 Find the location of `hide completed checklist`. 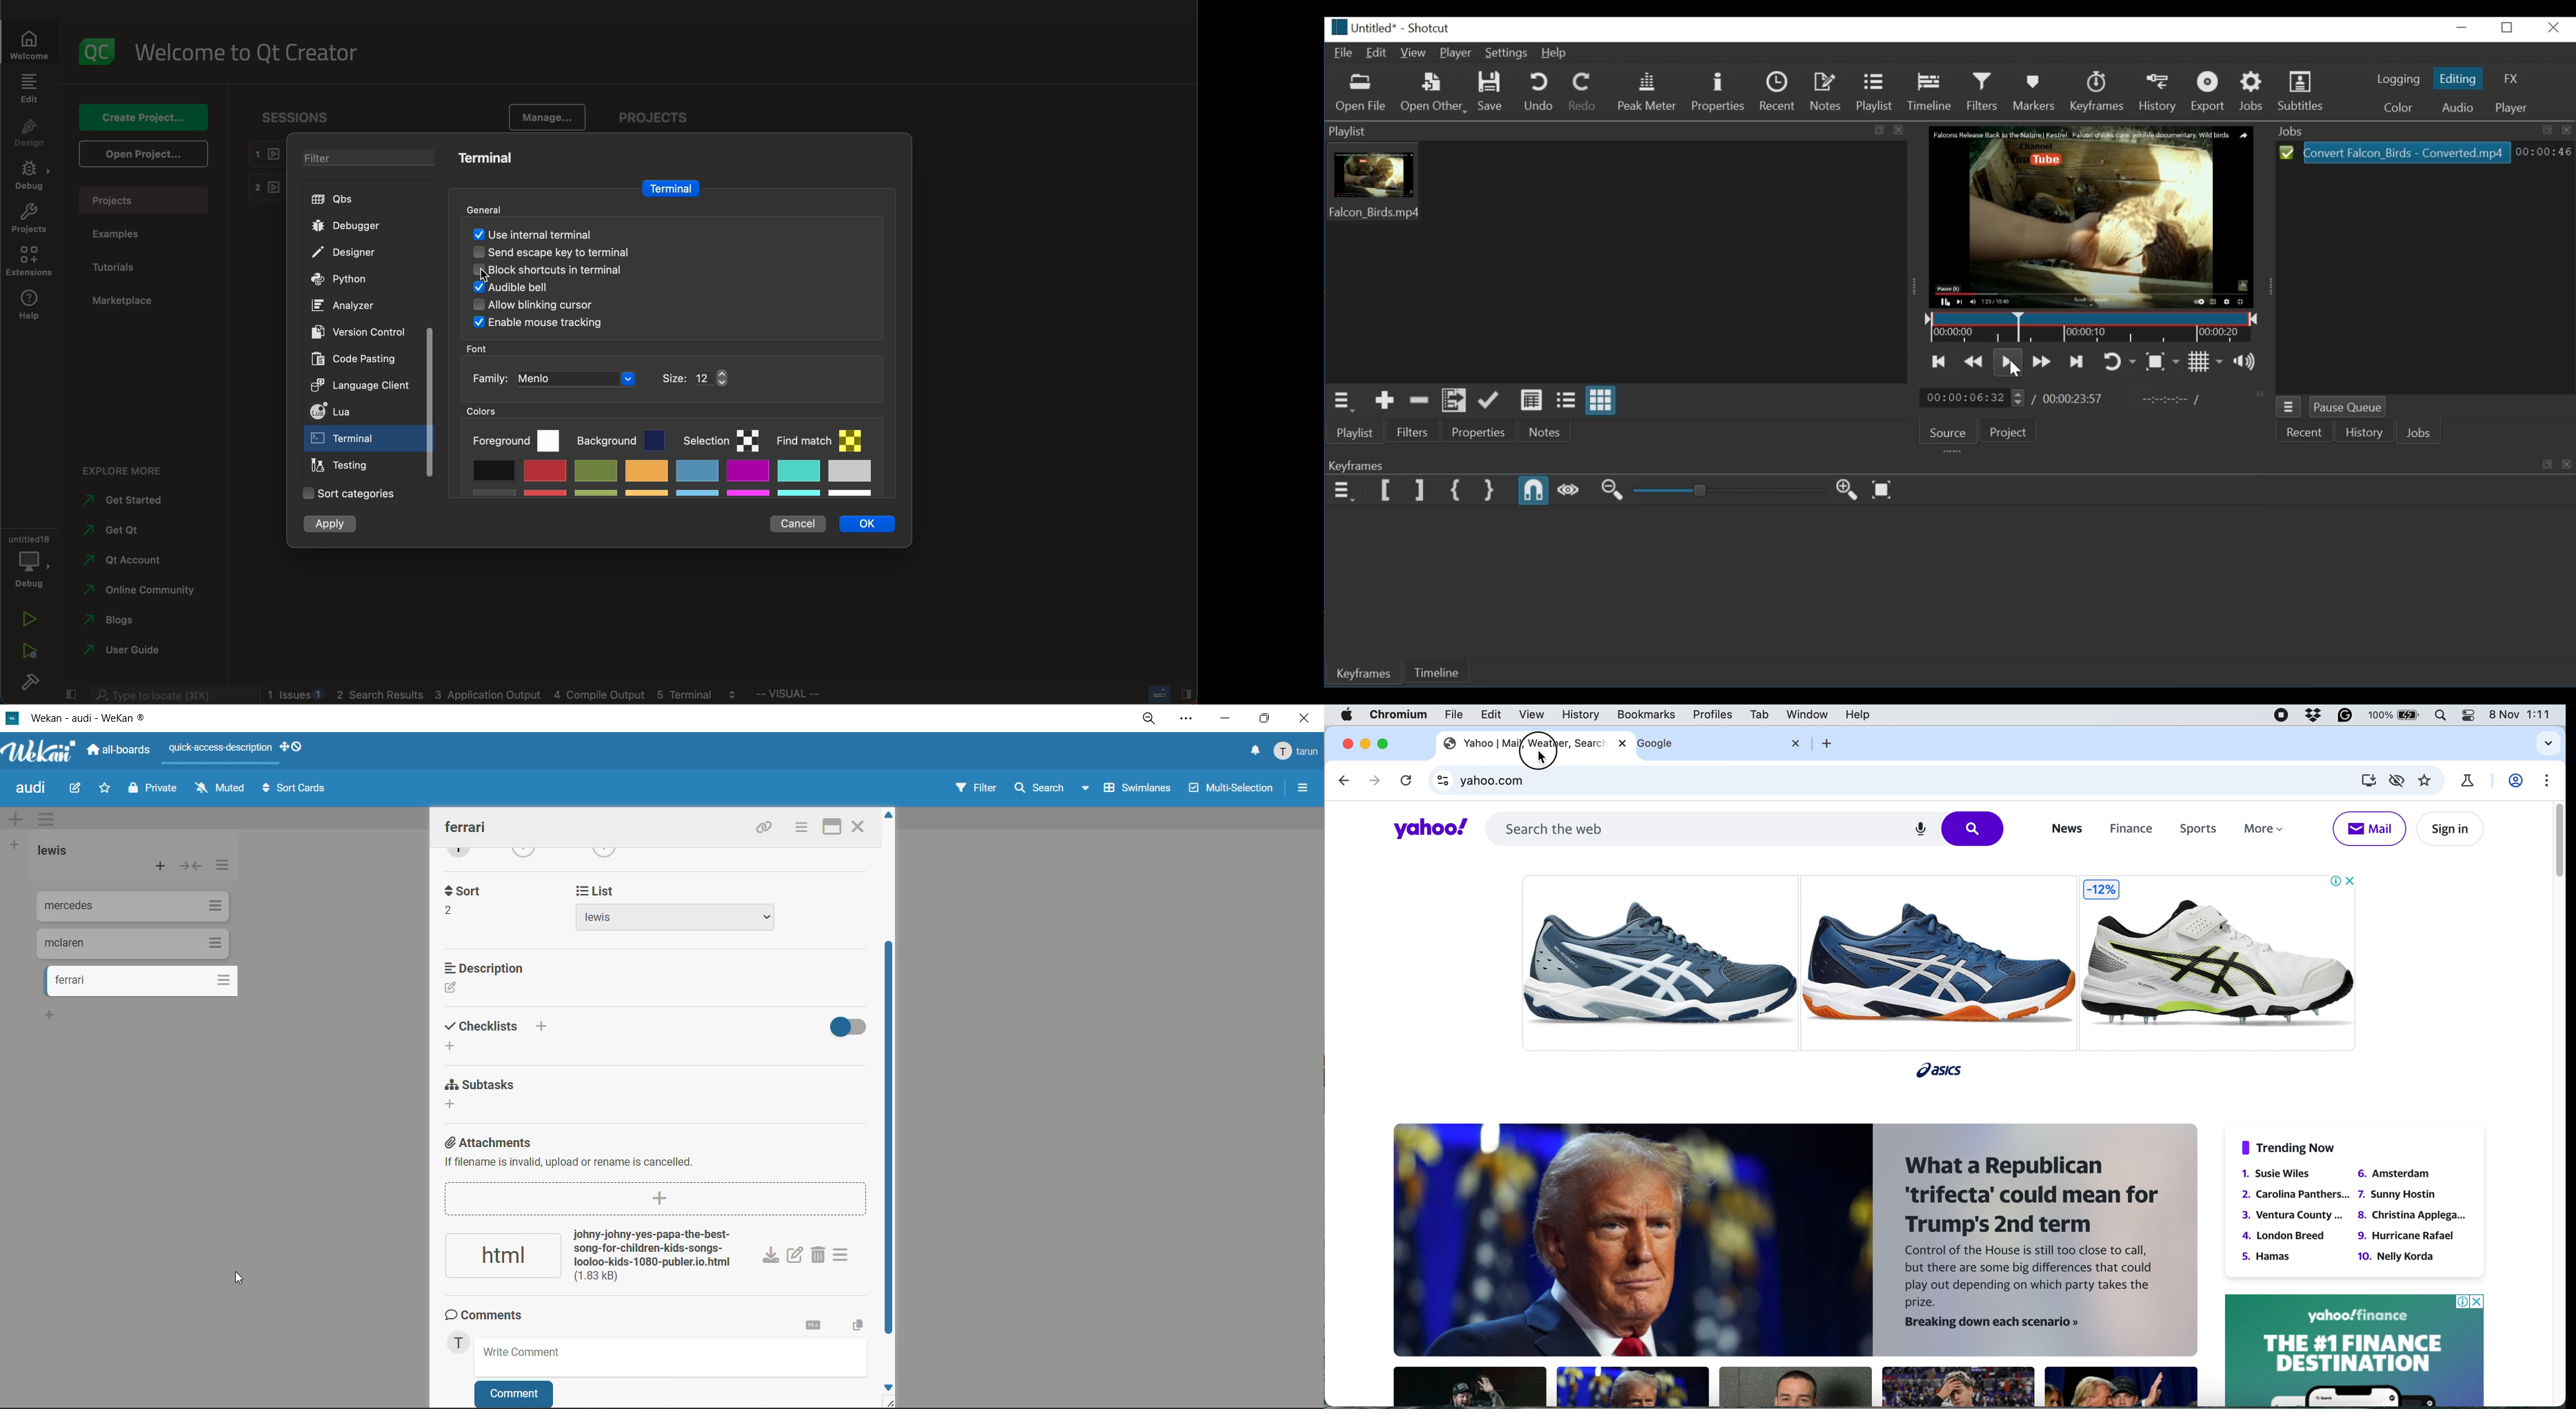

hide completed checklist is located at coordinates (852, 1024).